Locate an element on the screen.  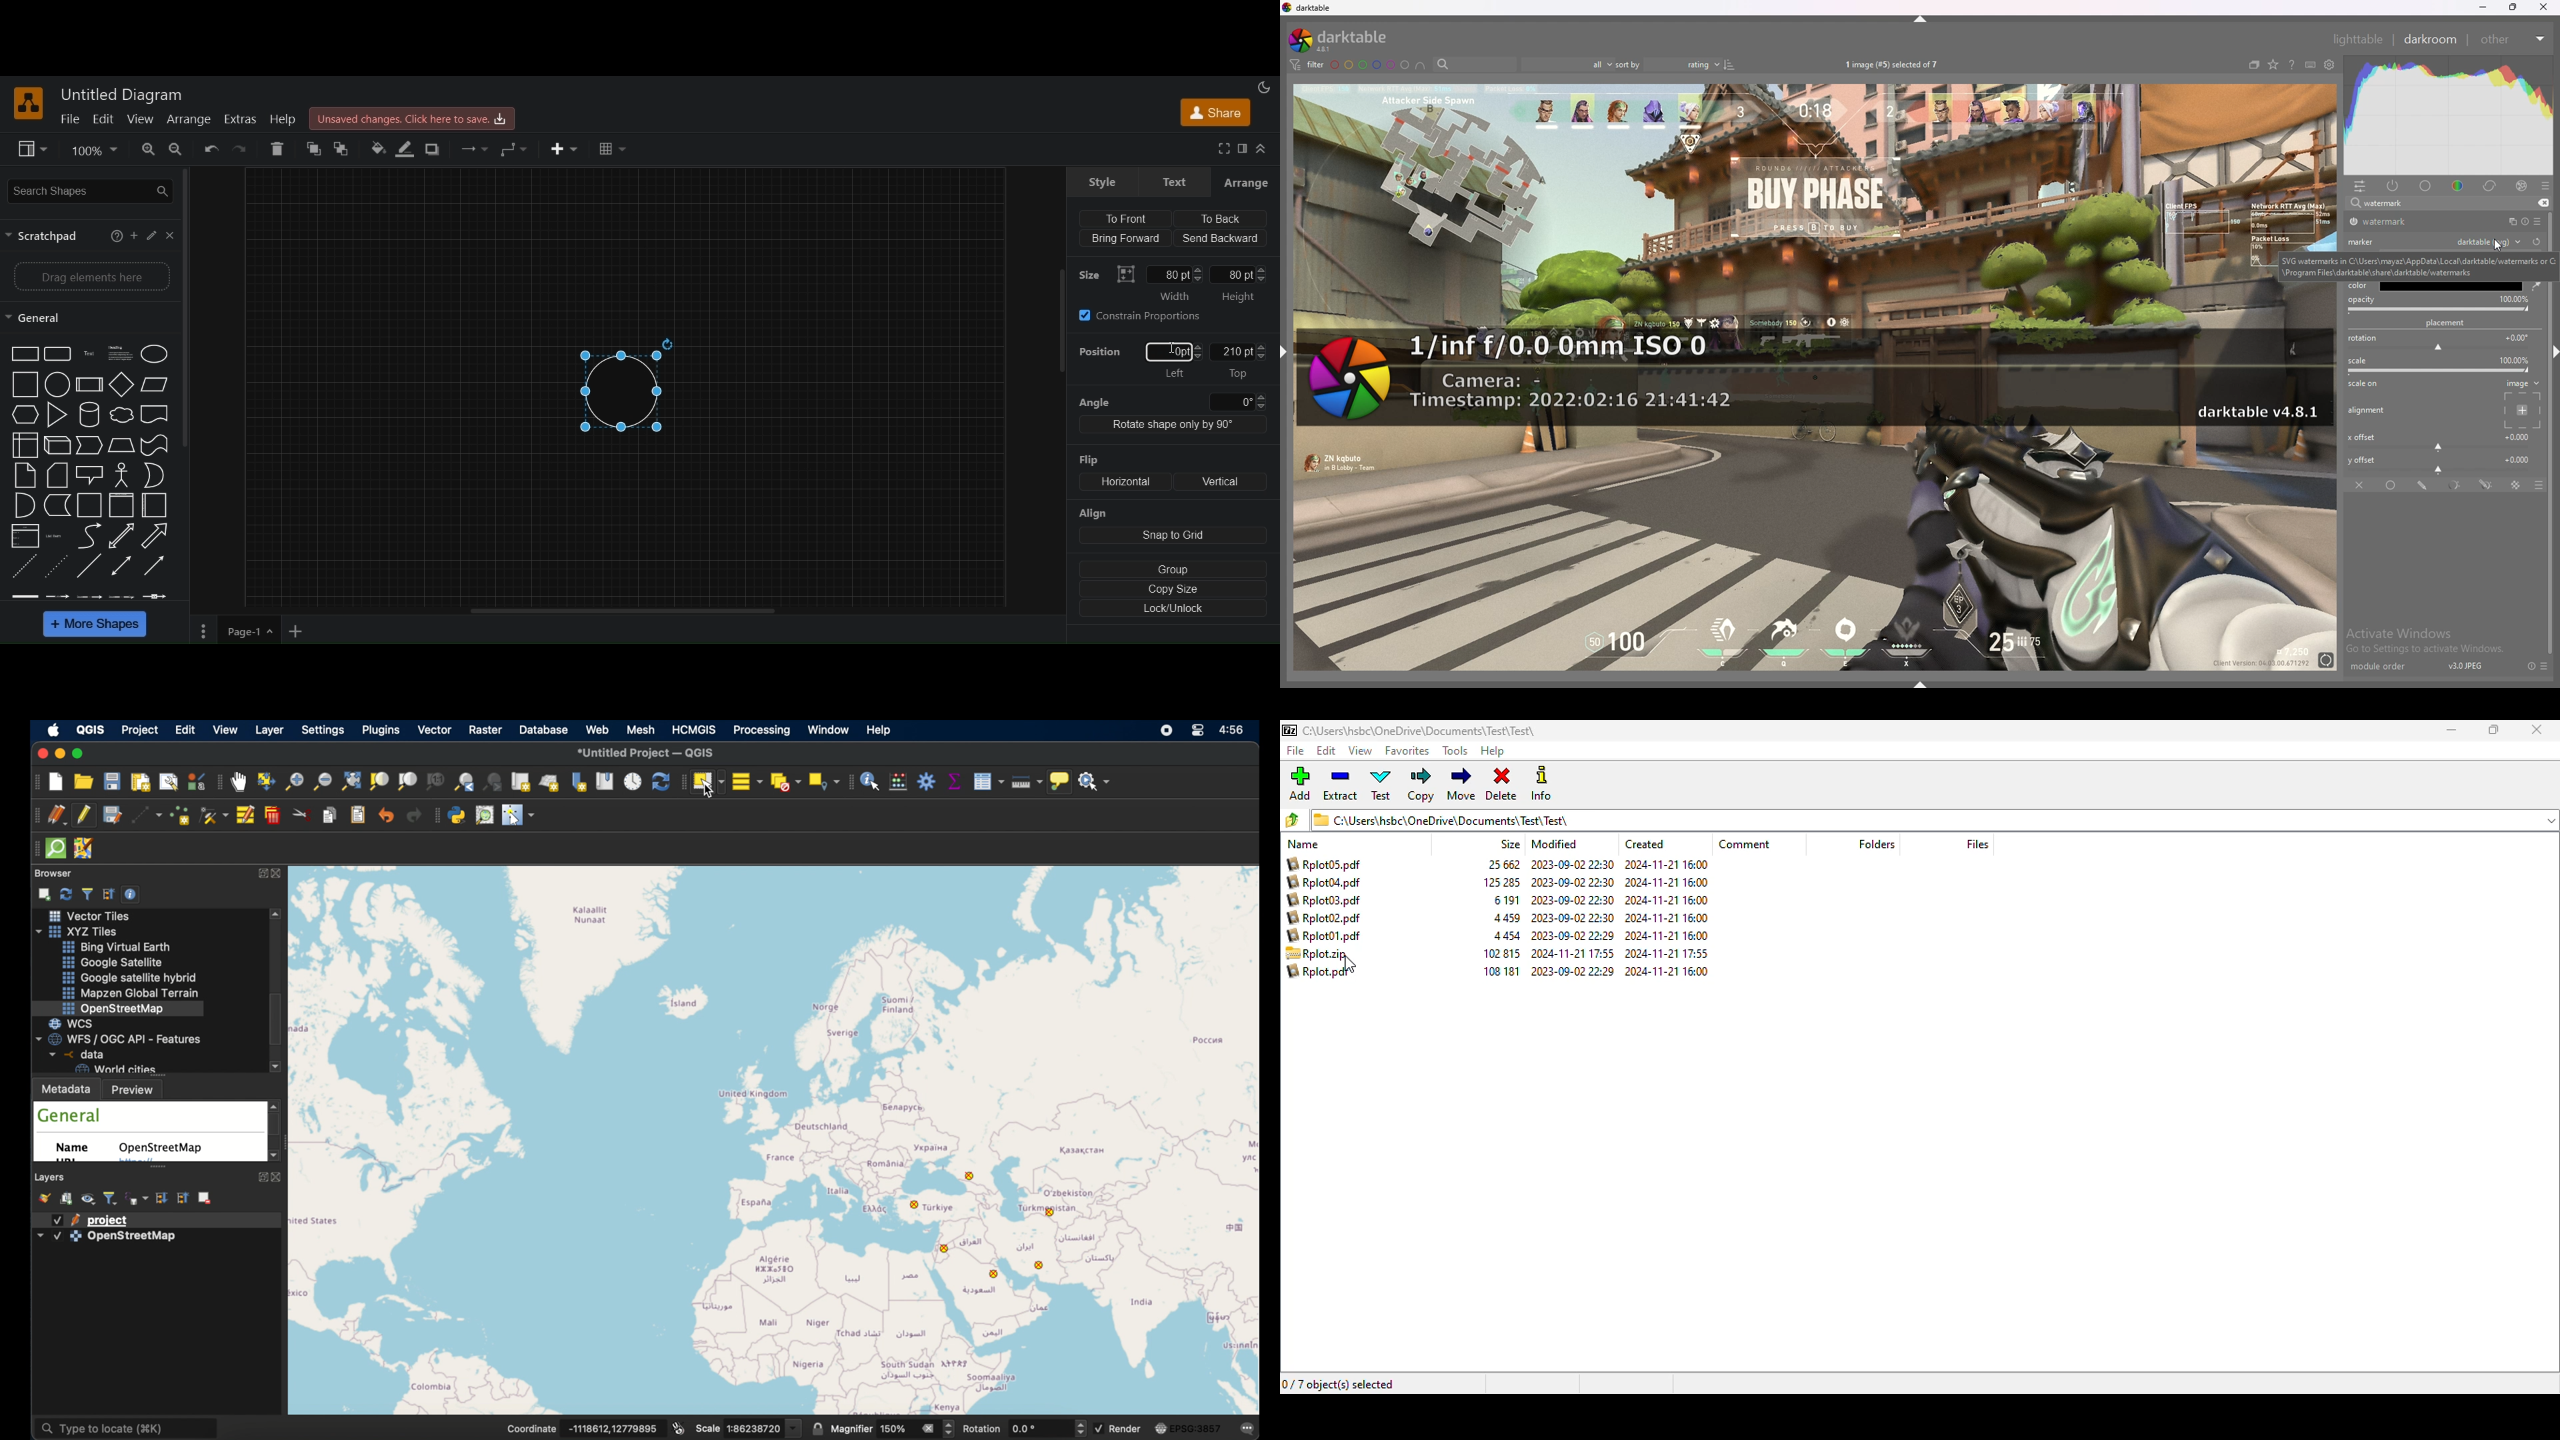
constrain proportions is located at coordinates (1143, 315).